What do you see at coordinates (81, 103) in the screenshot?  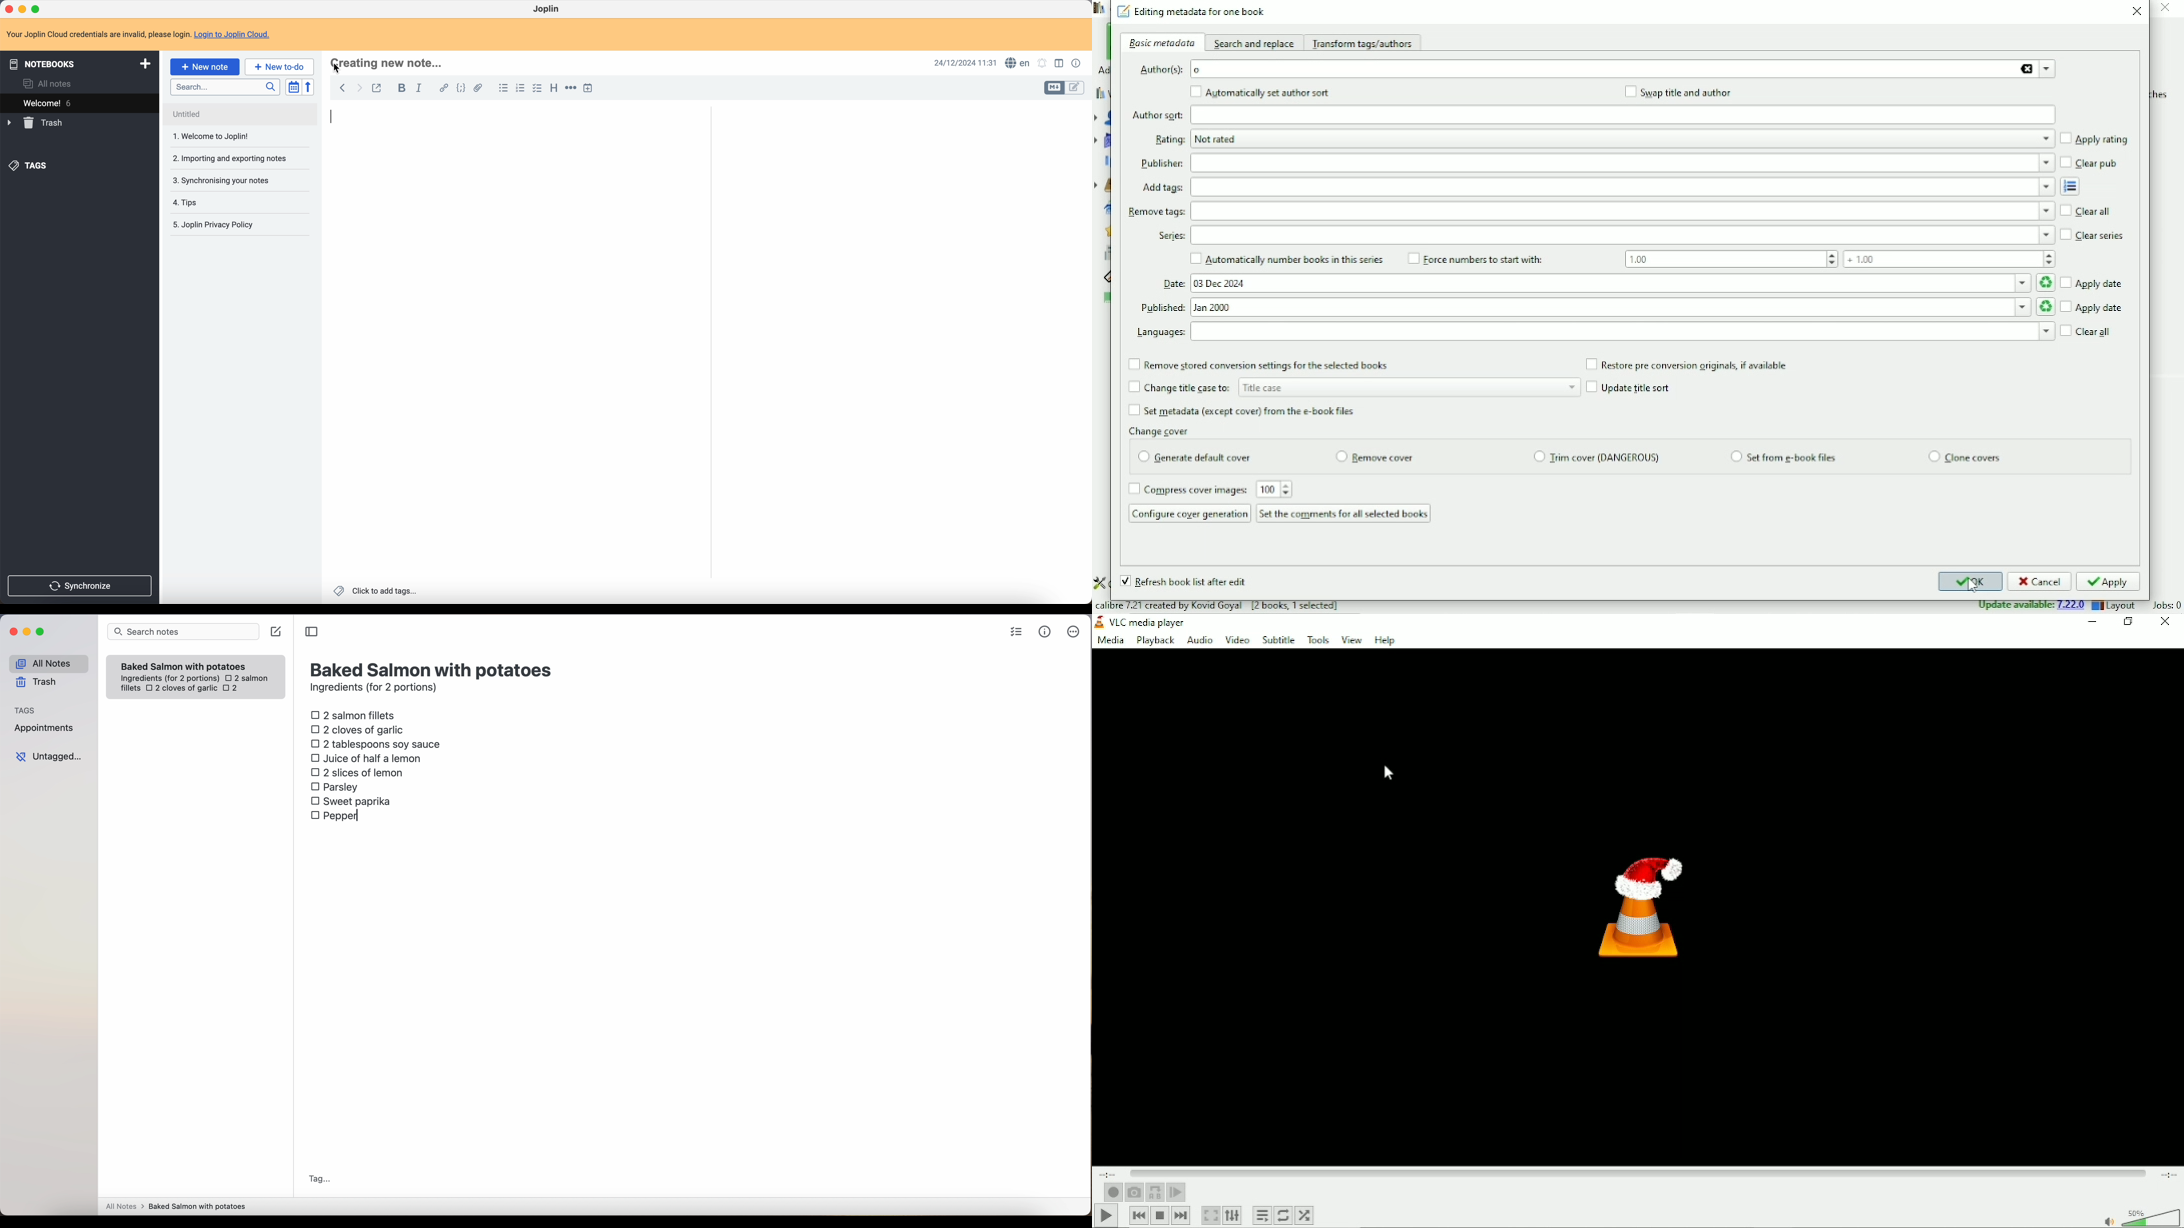 I see `welcome` at bounding box center [81, 103].